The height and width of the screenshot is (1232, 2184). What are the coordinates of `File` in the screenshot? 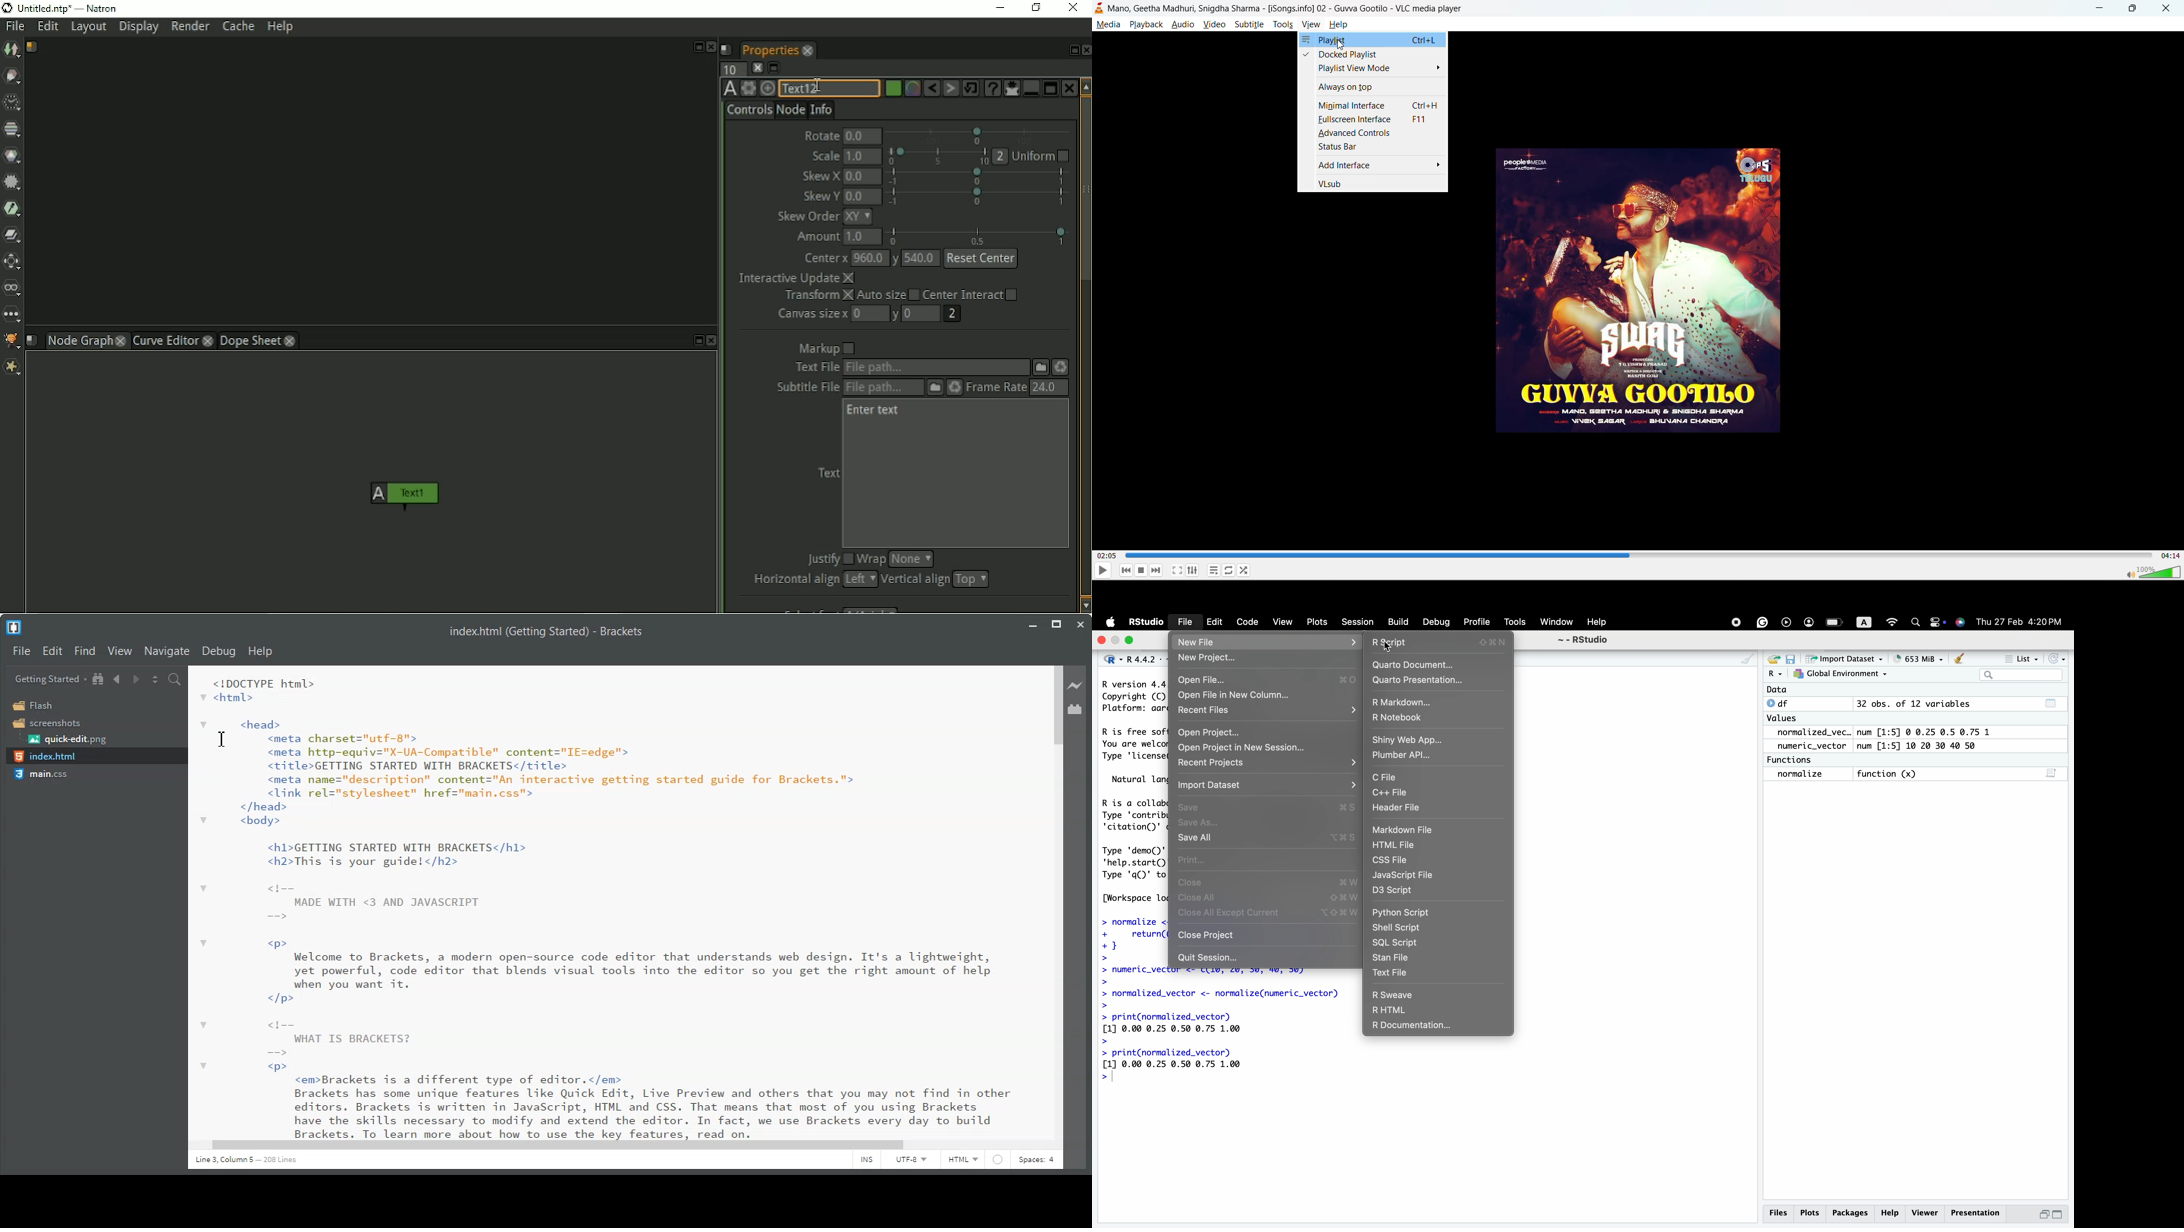 It's located at (1186, 623).